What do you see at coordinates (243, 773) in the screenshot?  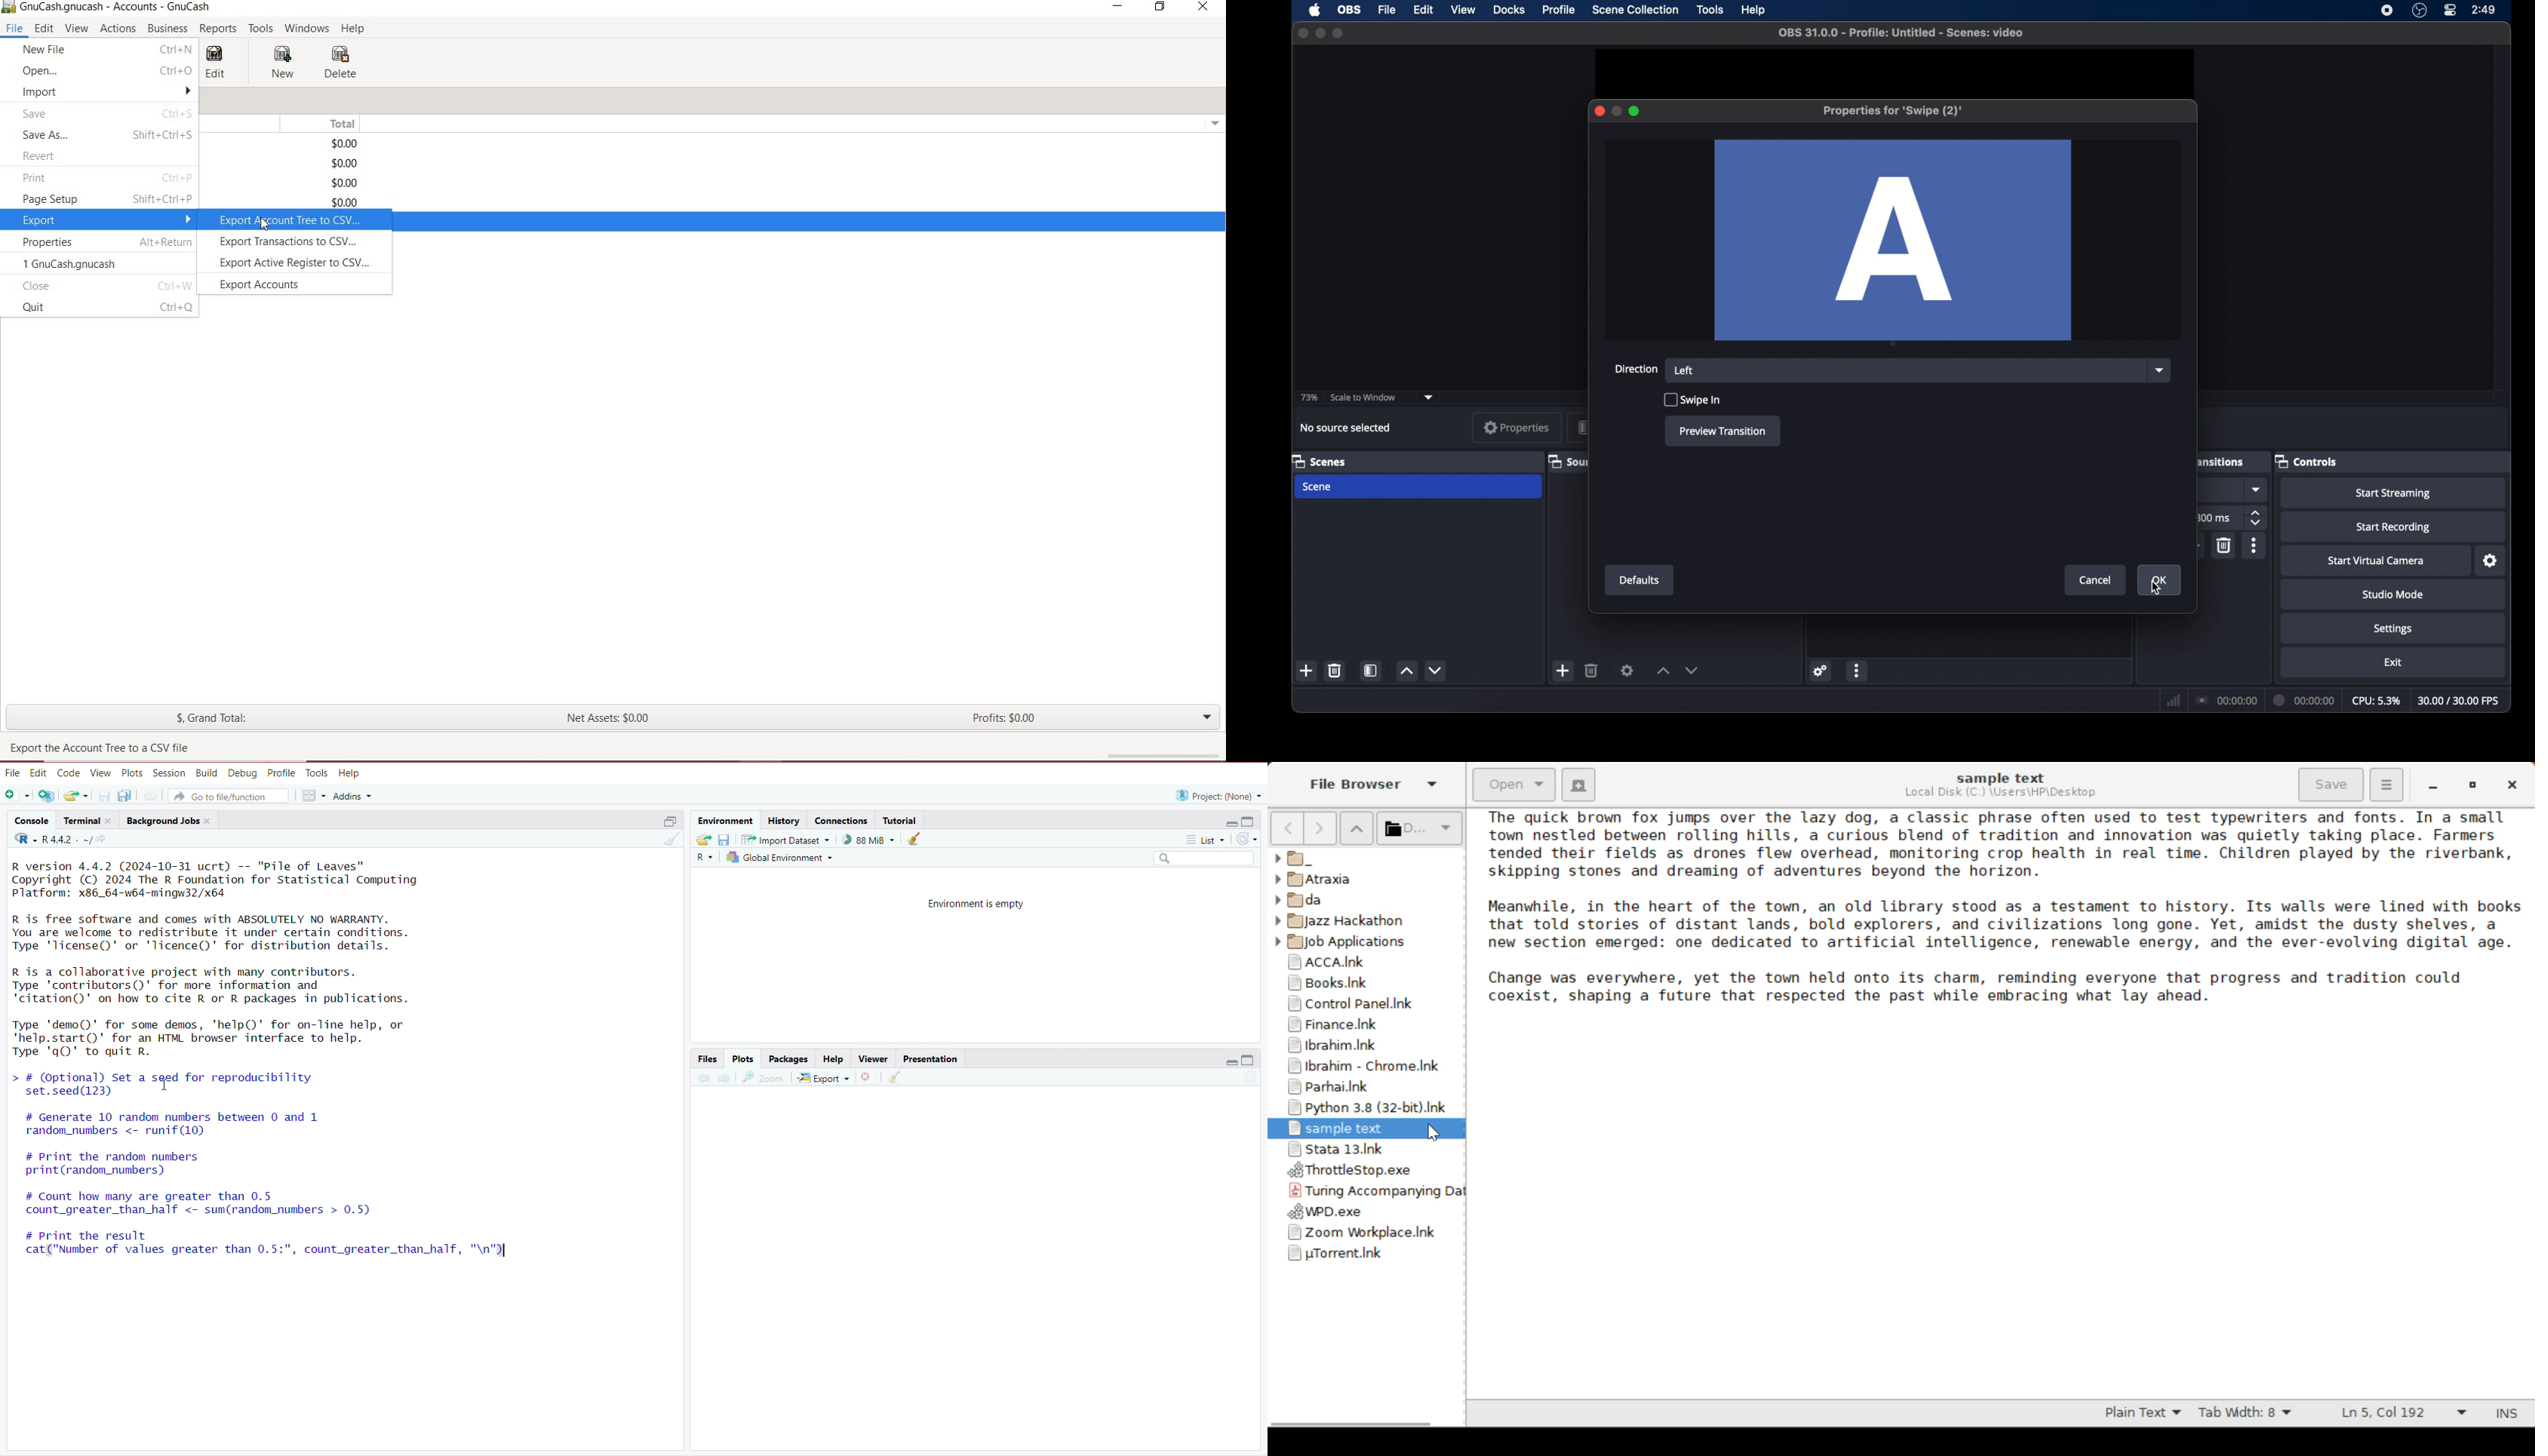 I see `Debug` at bounding box center [243, 773].